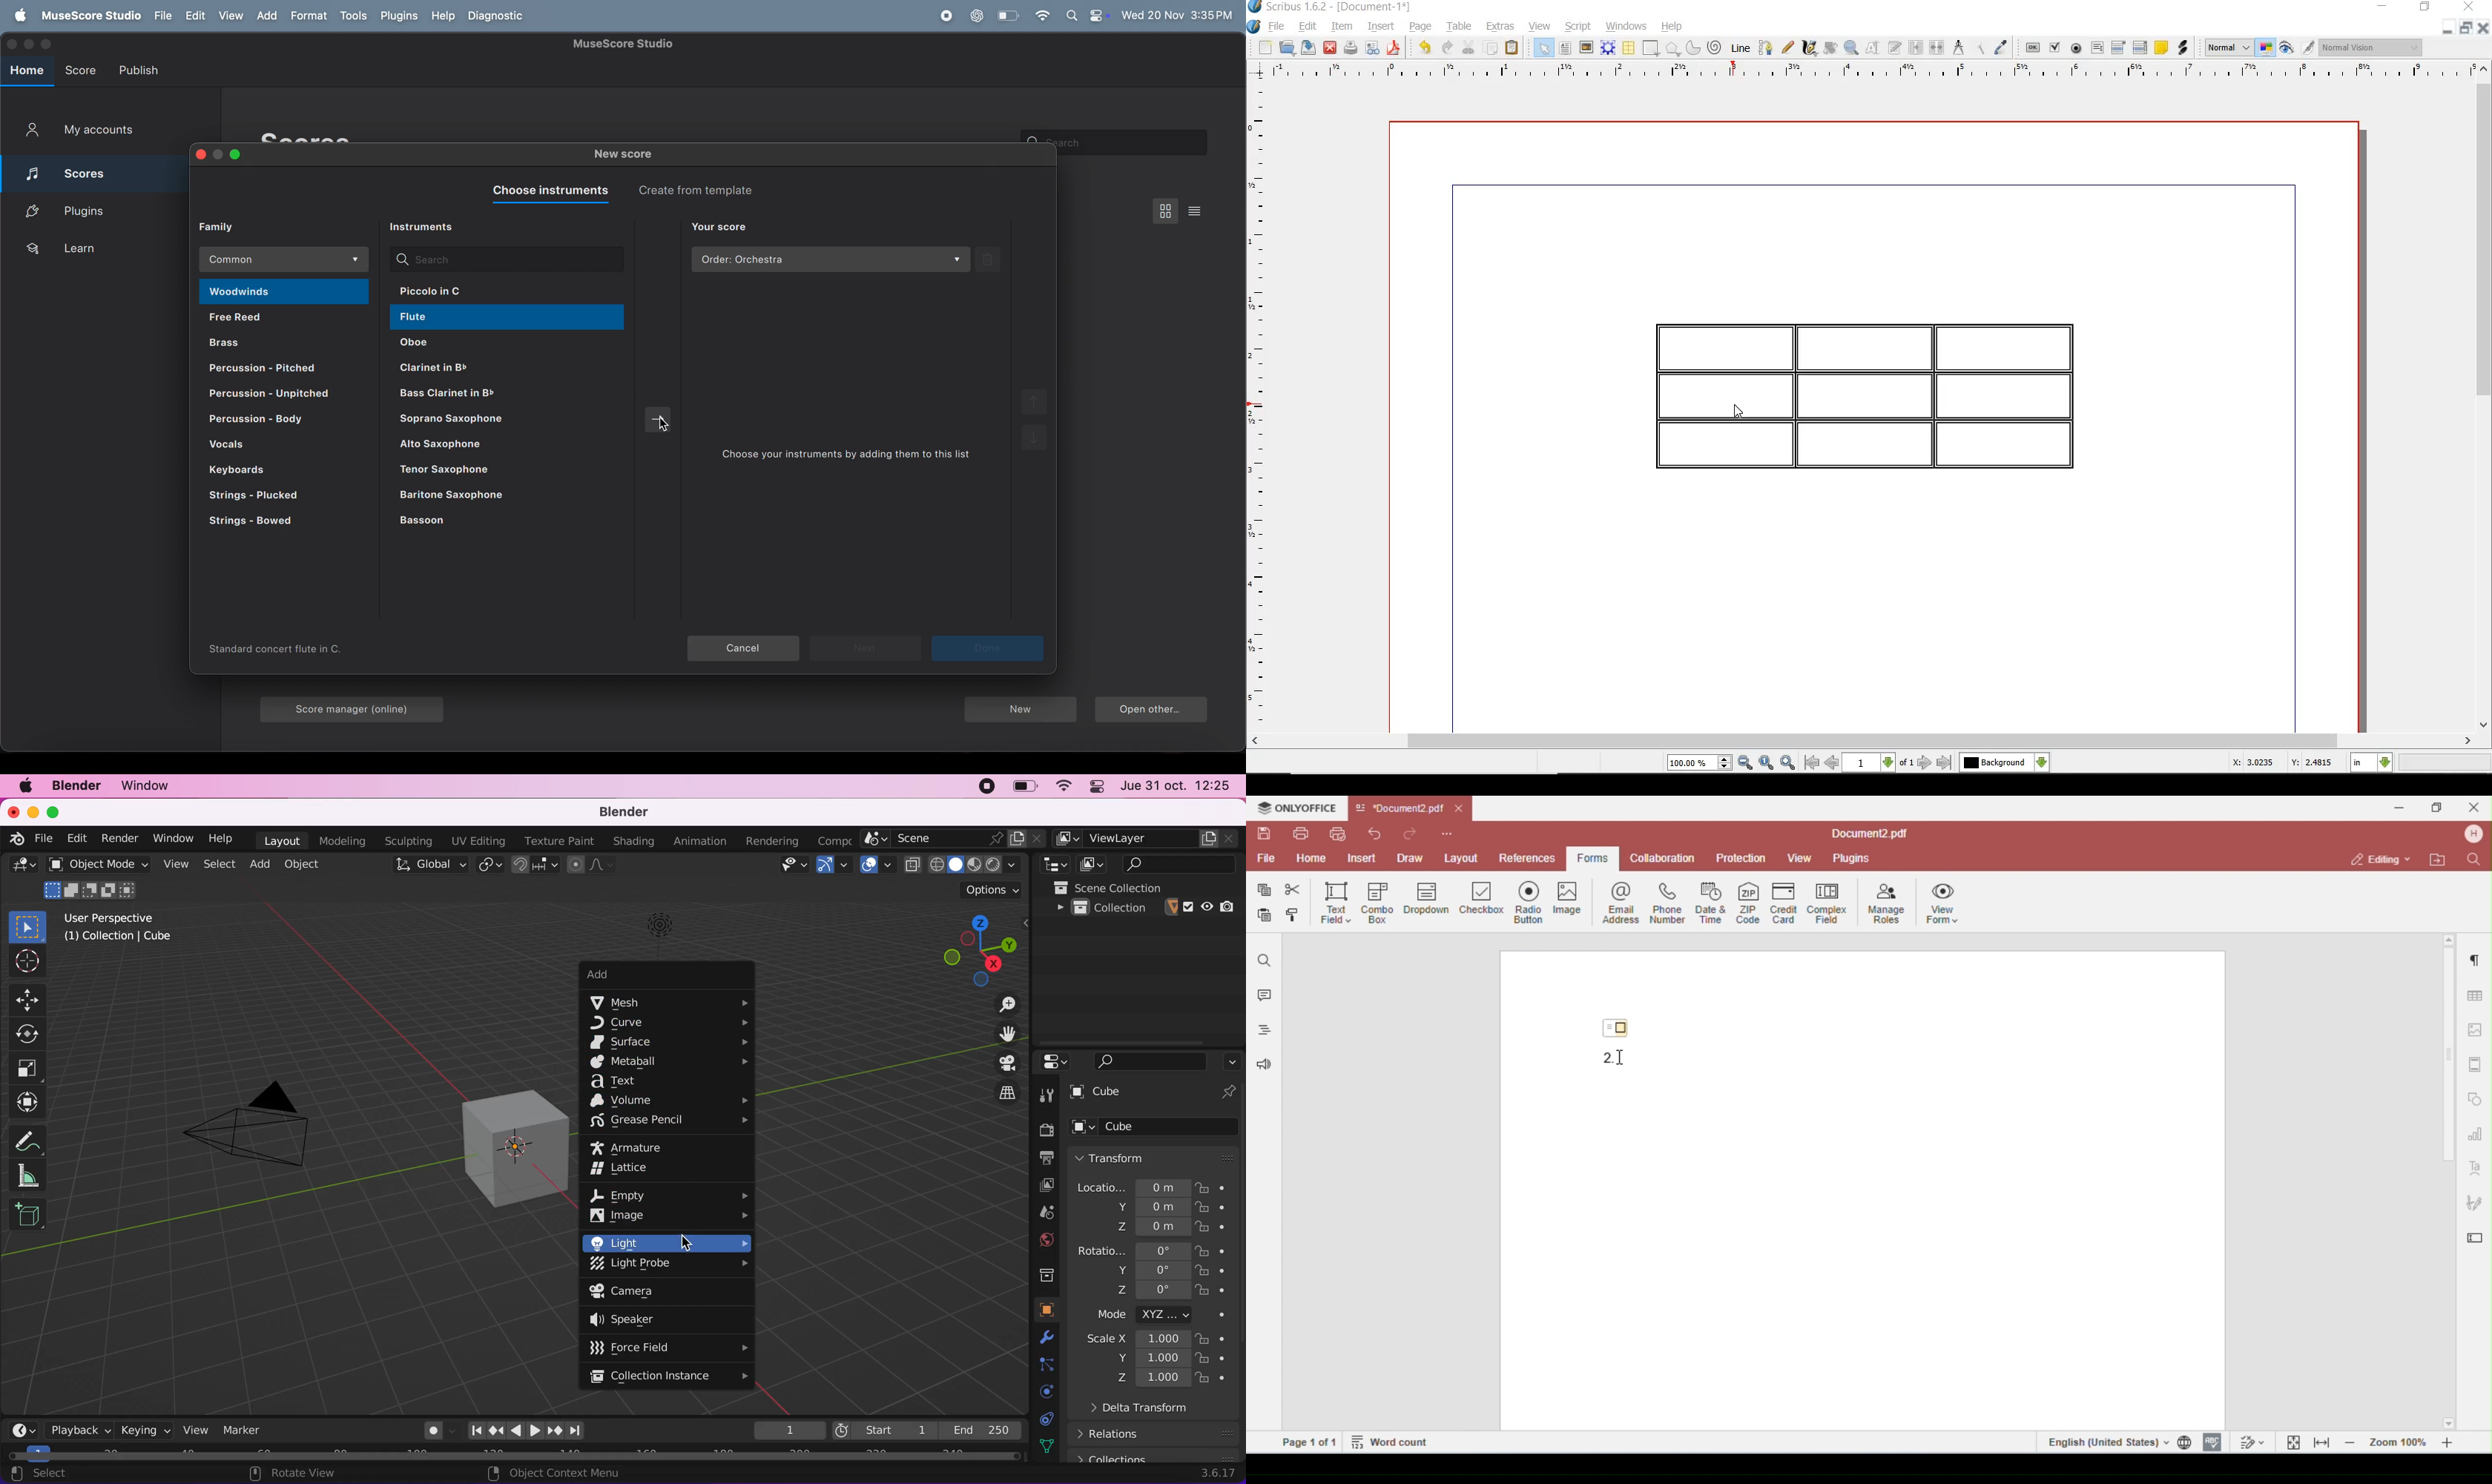 The image size is (2492, 1484). I want to click on mode xyz..., so click(1156, 1315).